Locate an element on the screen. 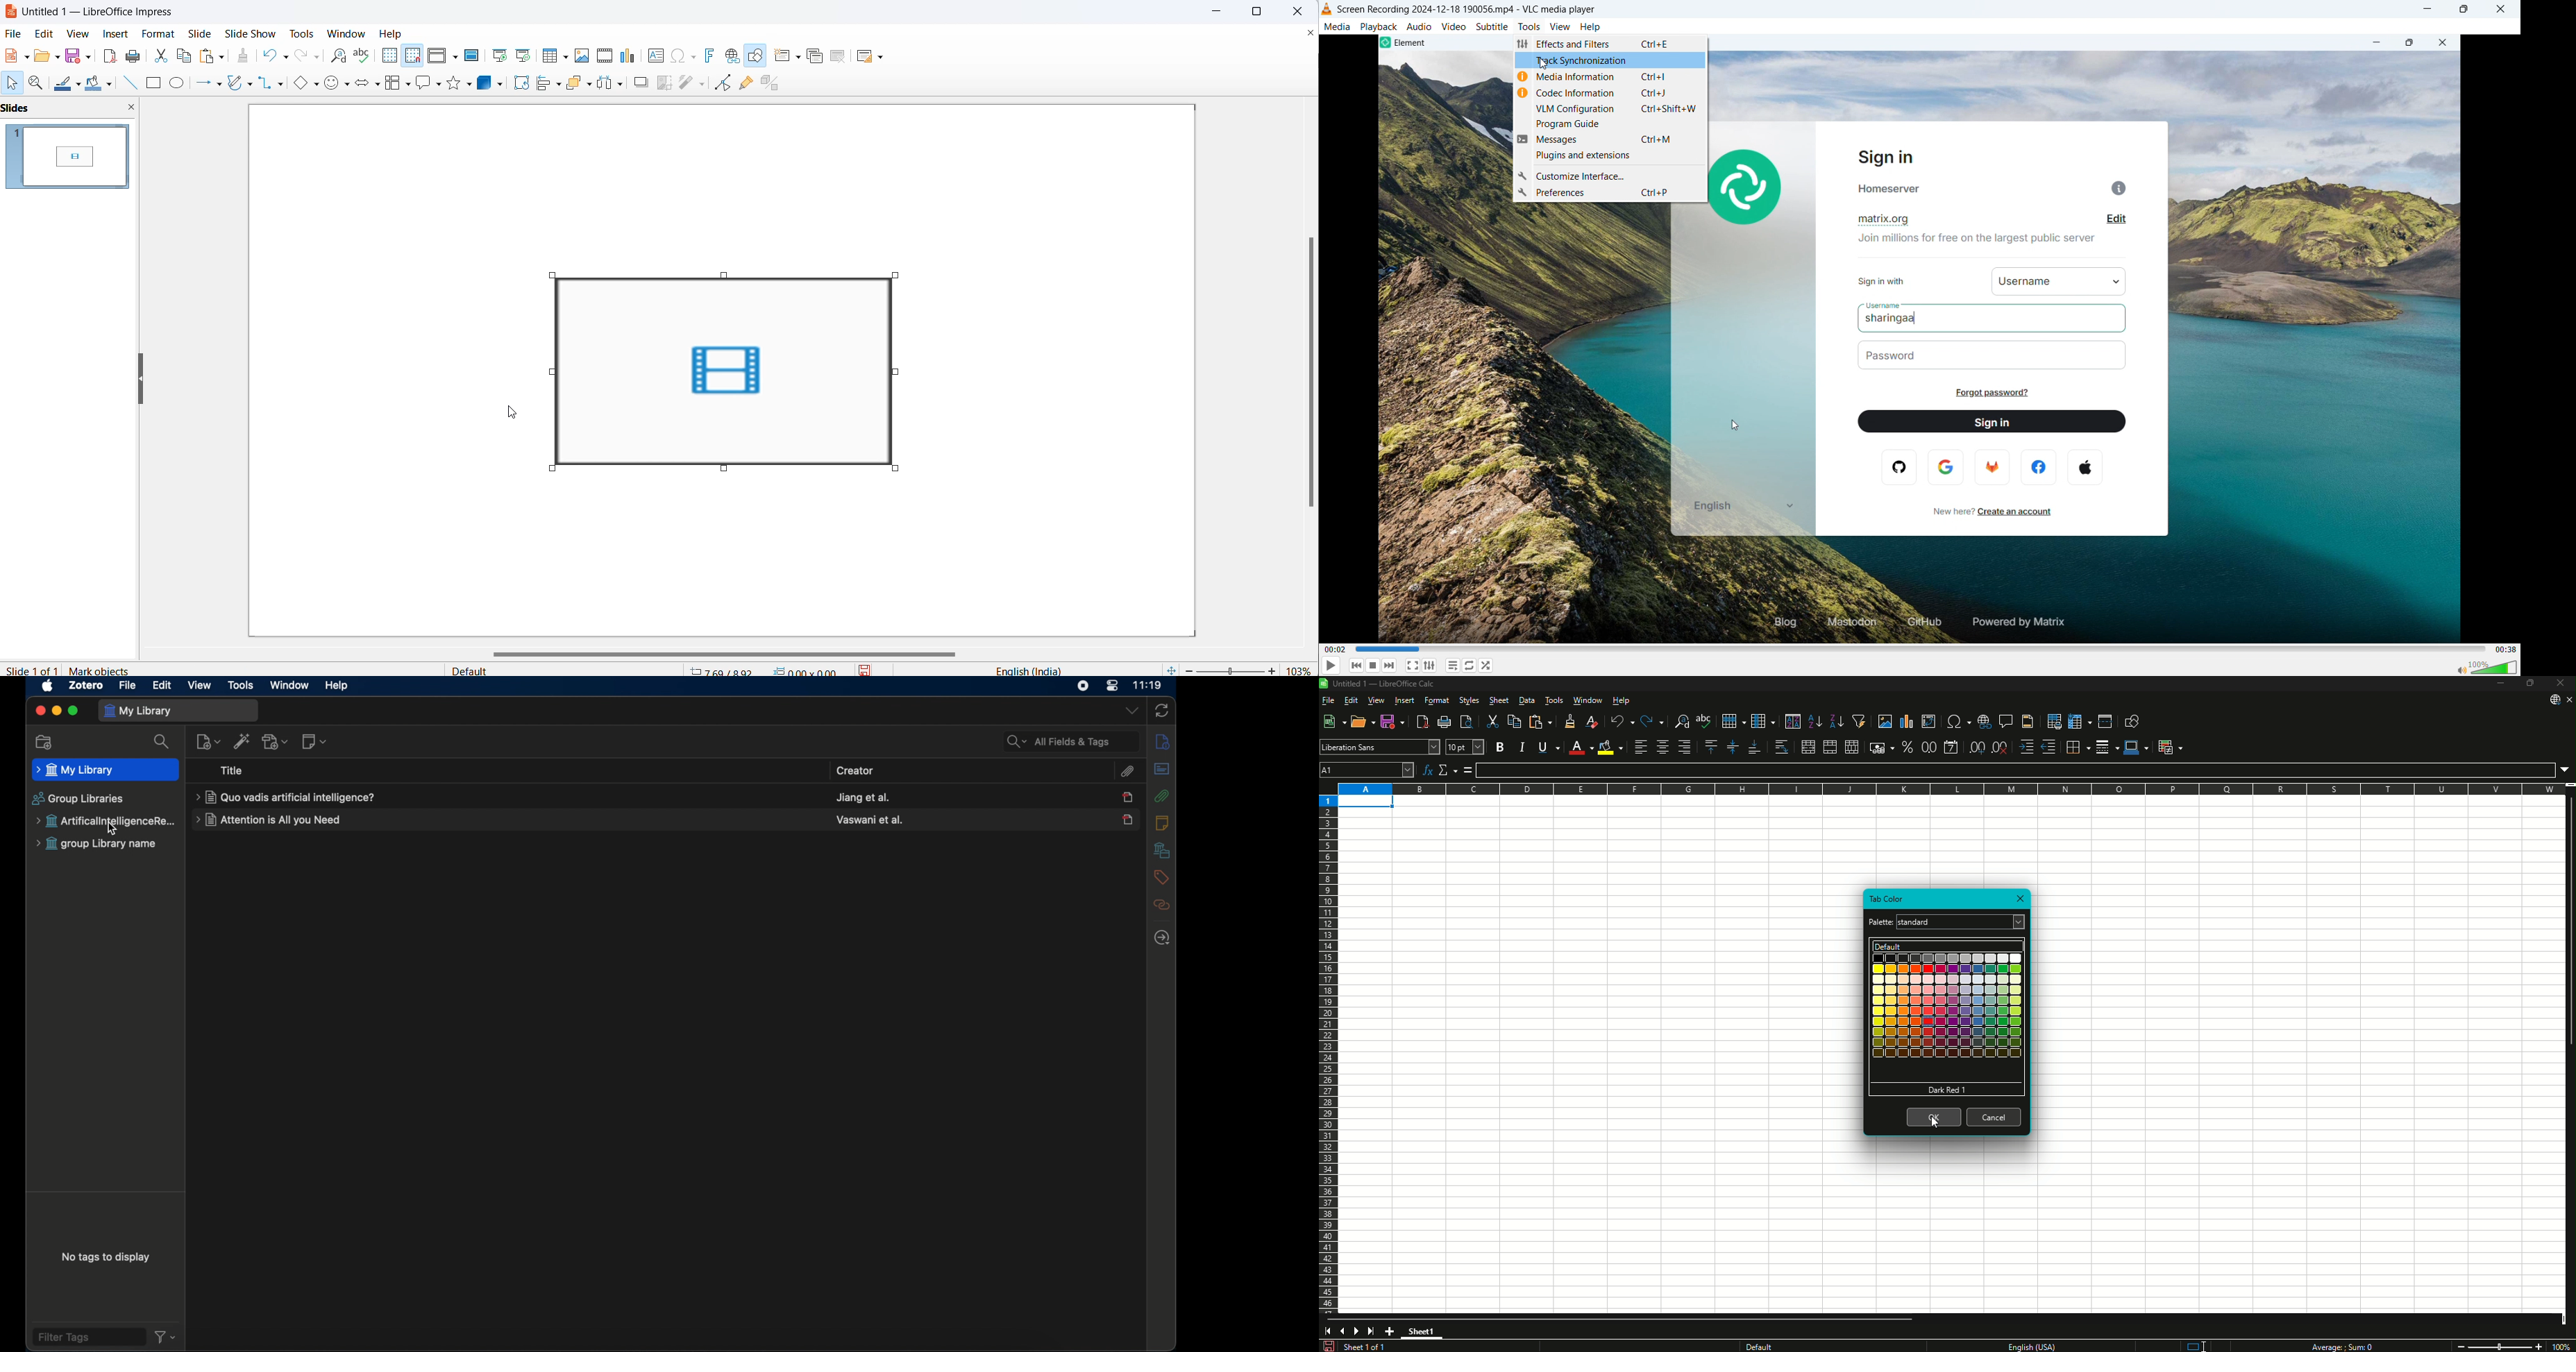  Cell name Box is located at coordinates (1367, 770).